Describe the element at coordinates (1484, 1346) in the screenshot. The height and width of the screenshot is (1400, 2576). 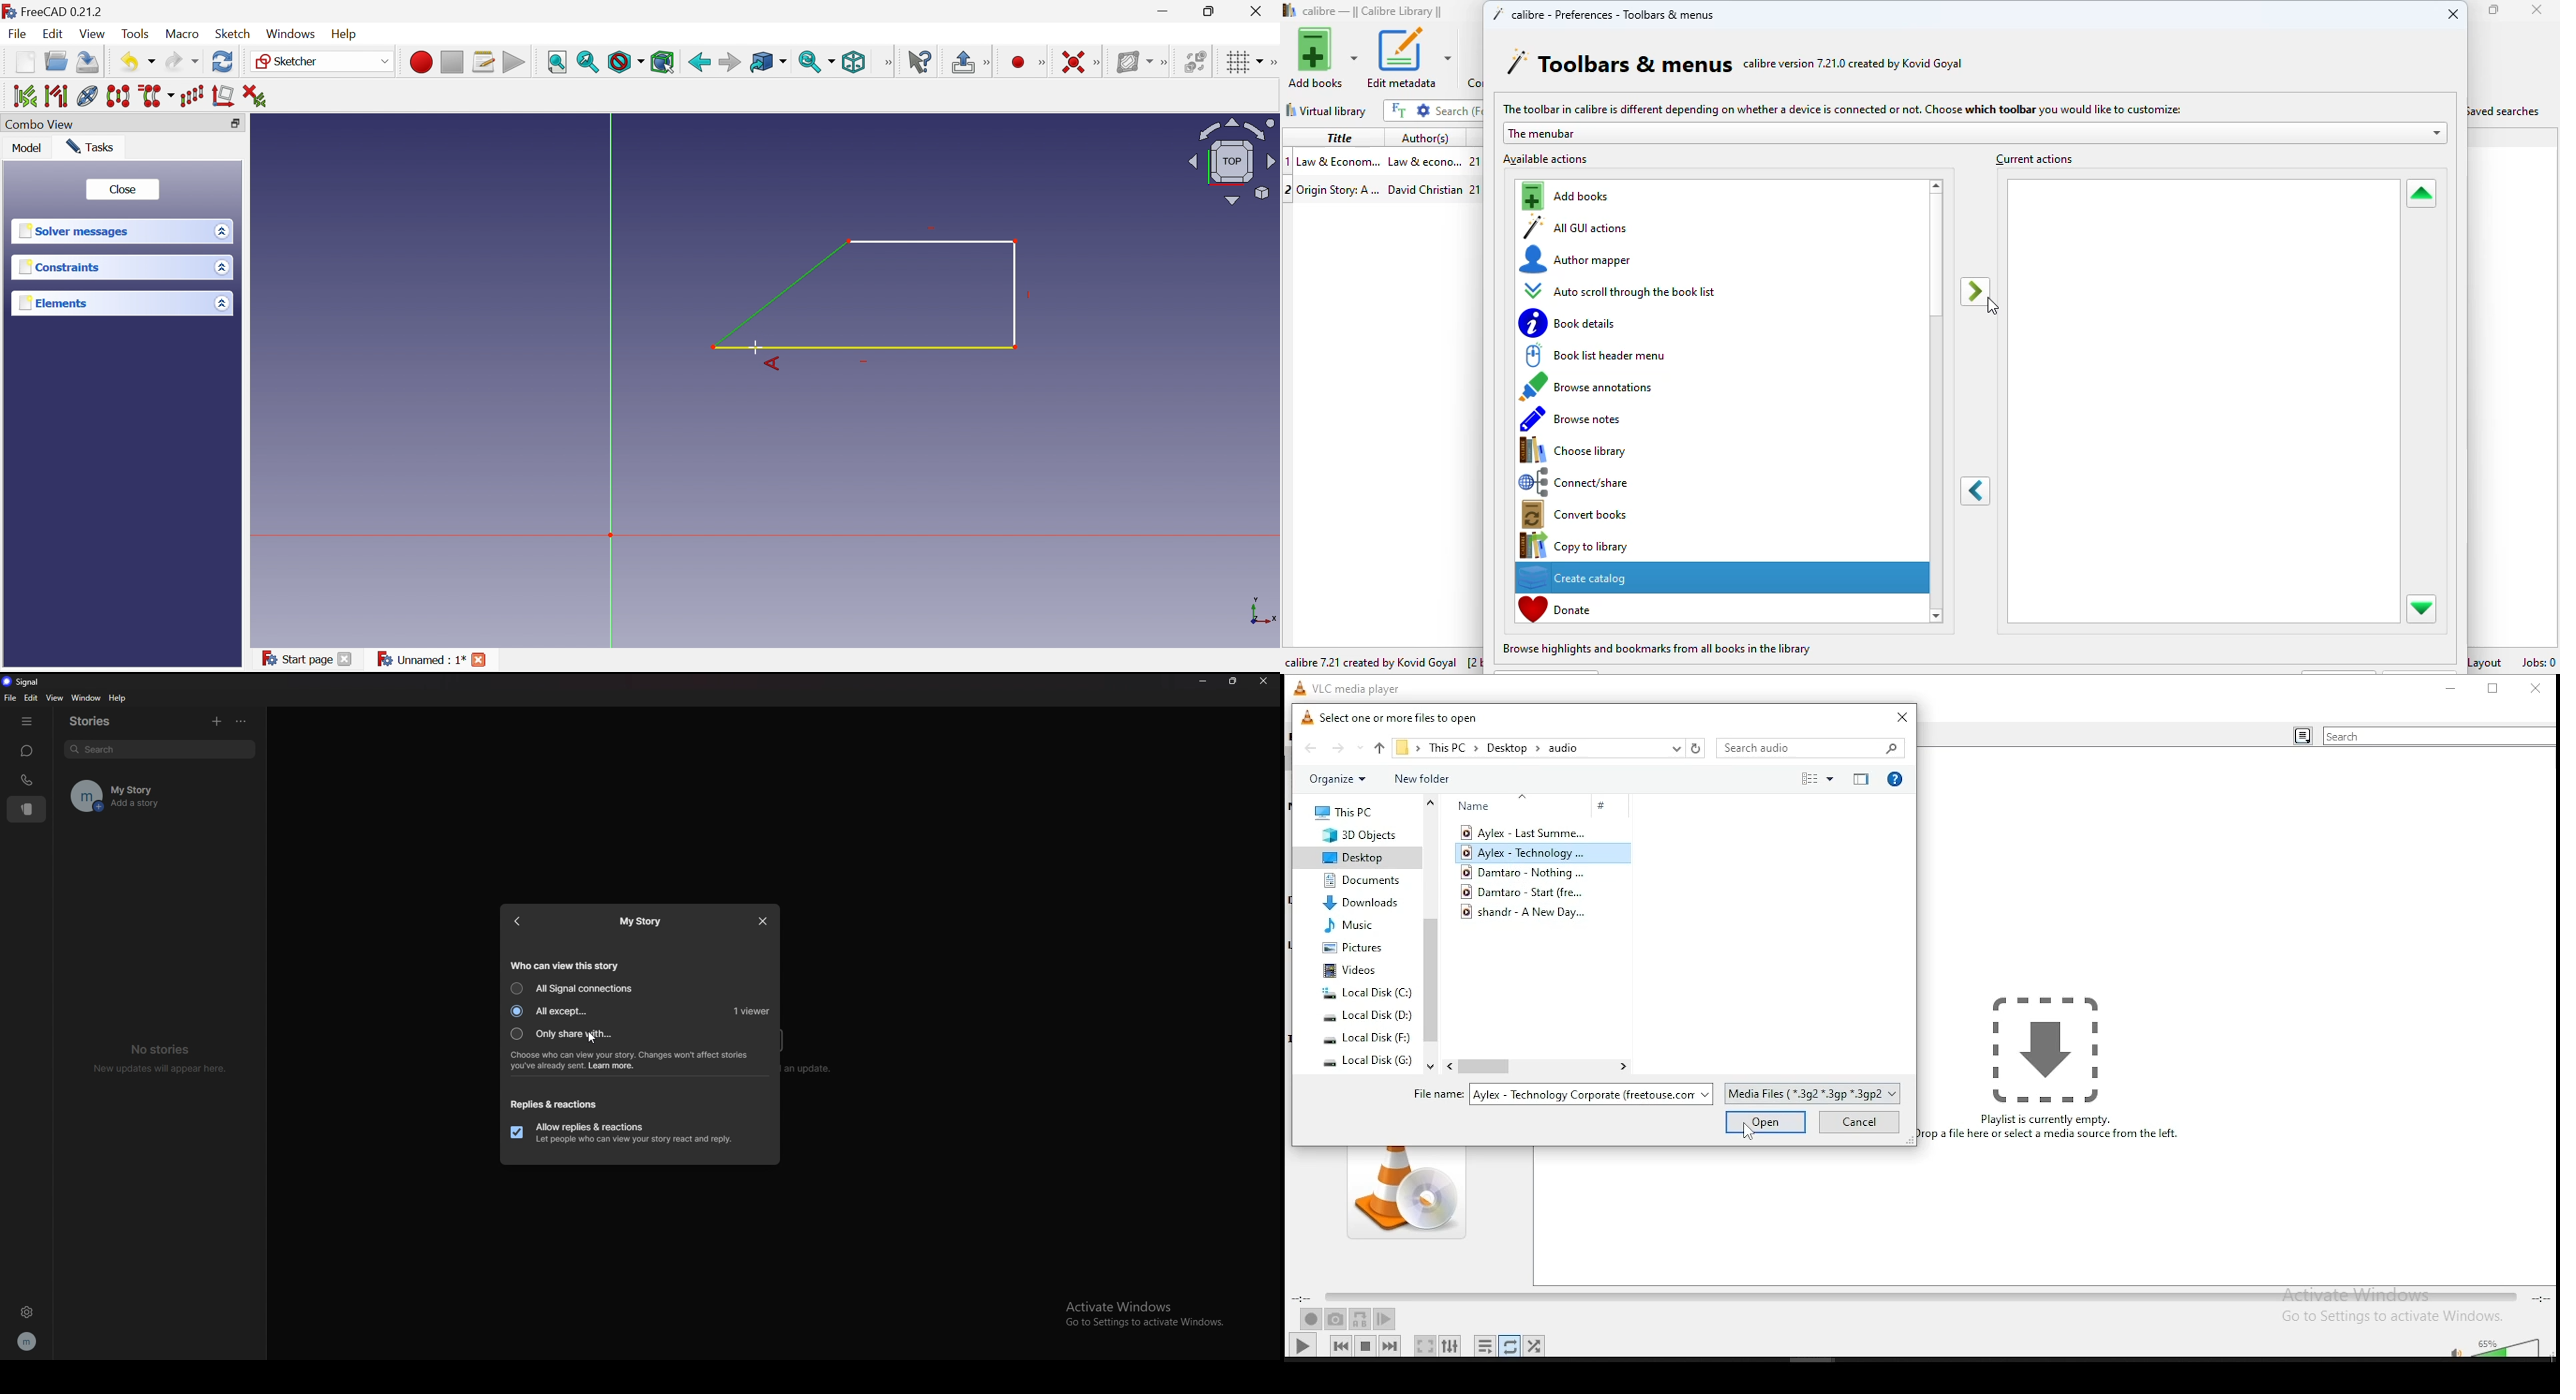
I see `toggle playlist` at that location.